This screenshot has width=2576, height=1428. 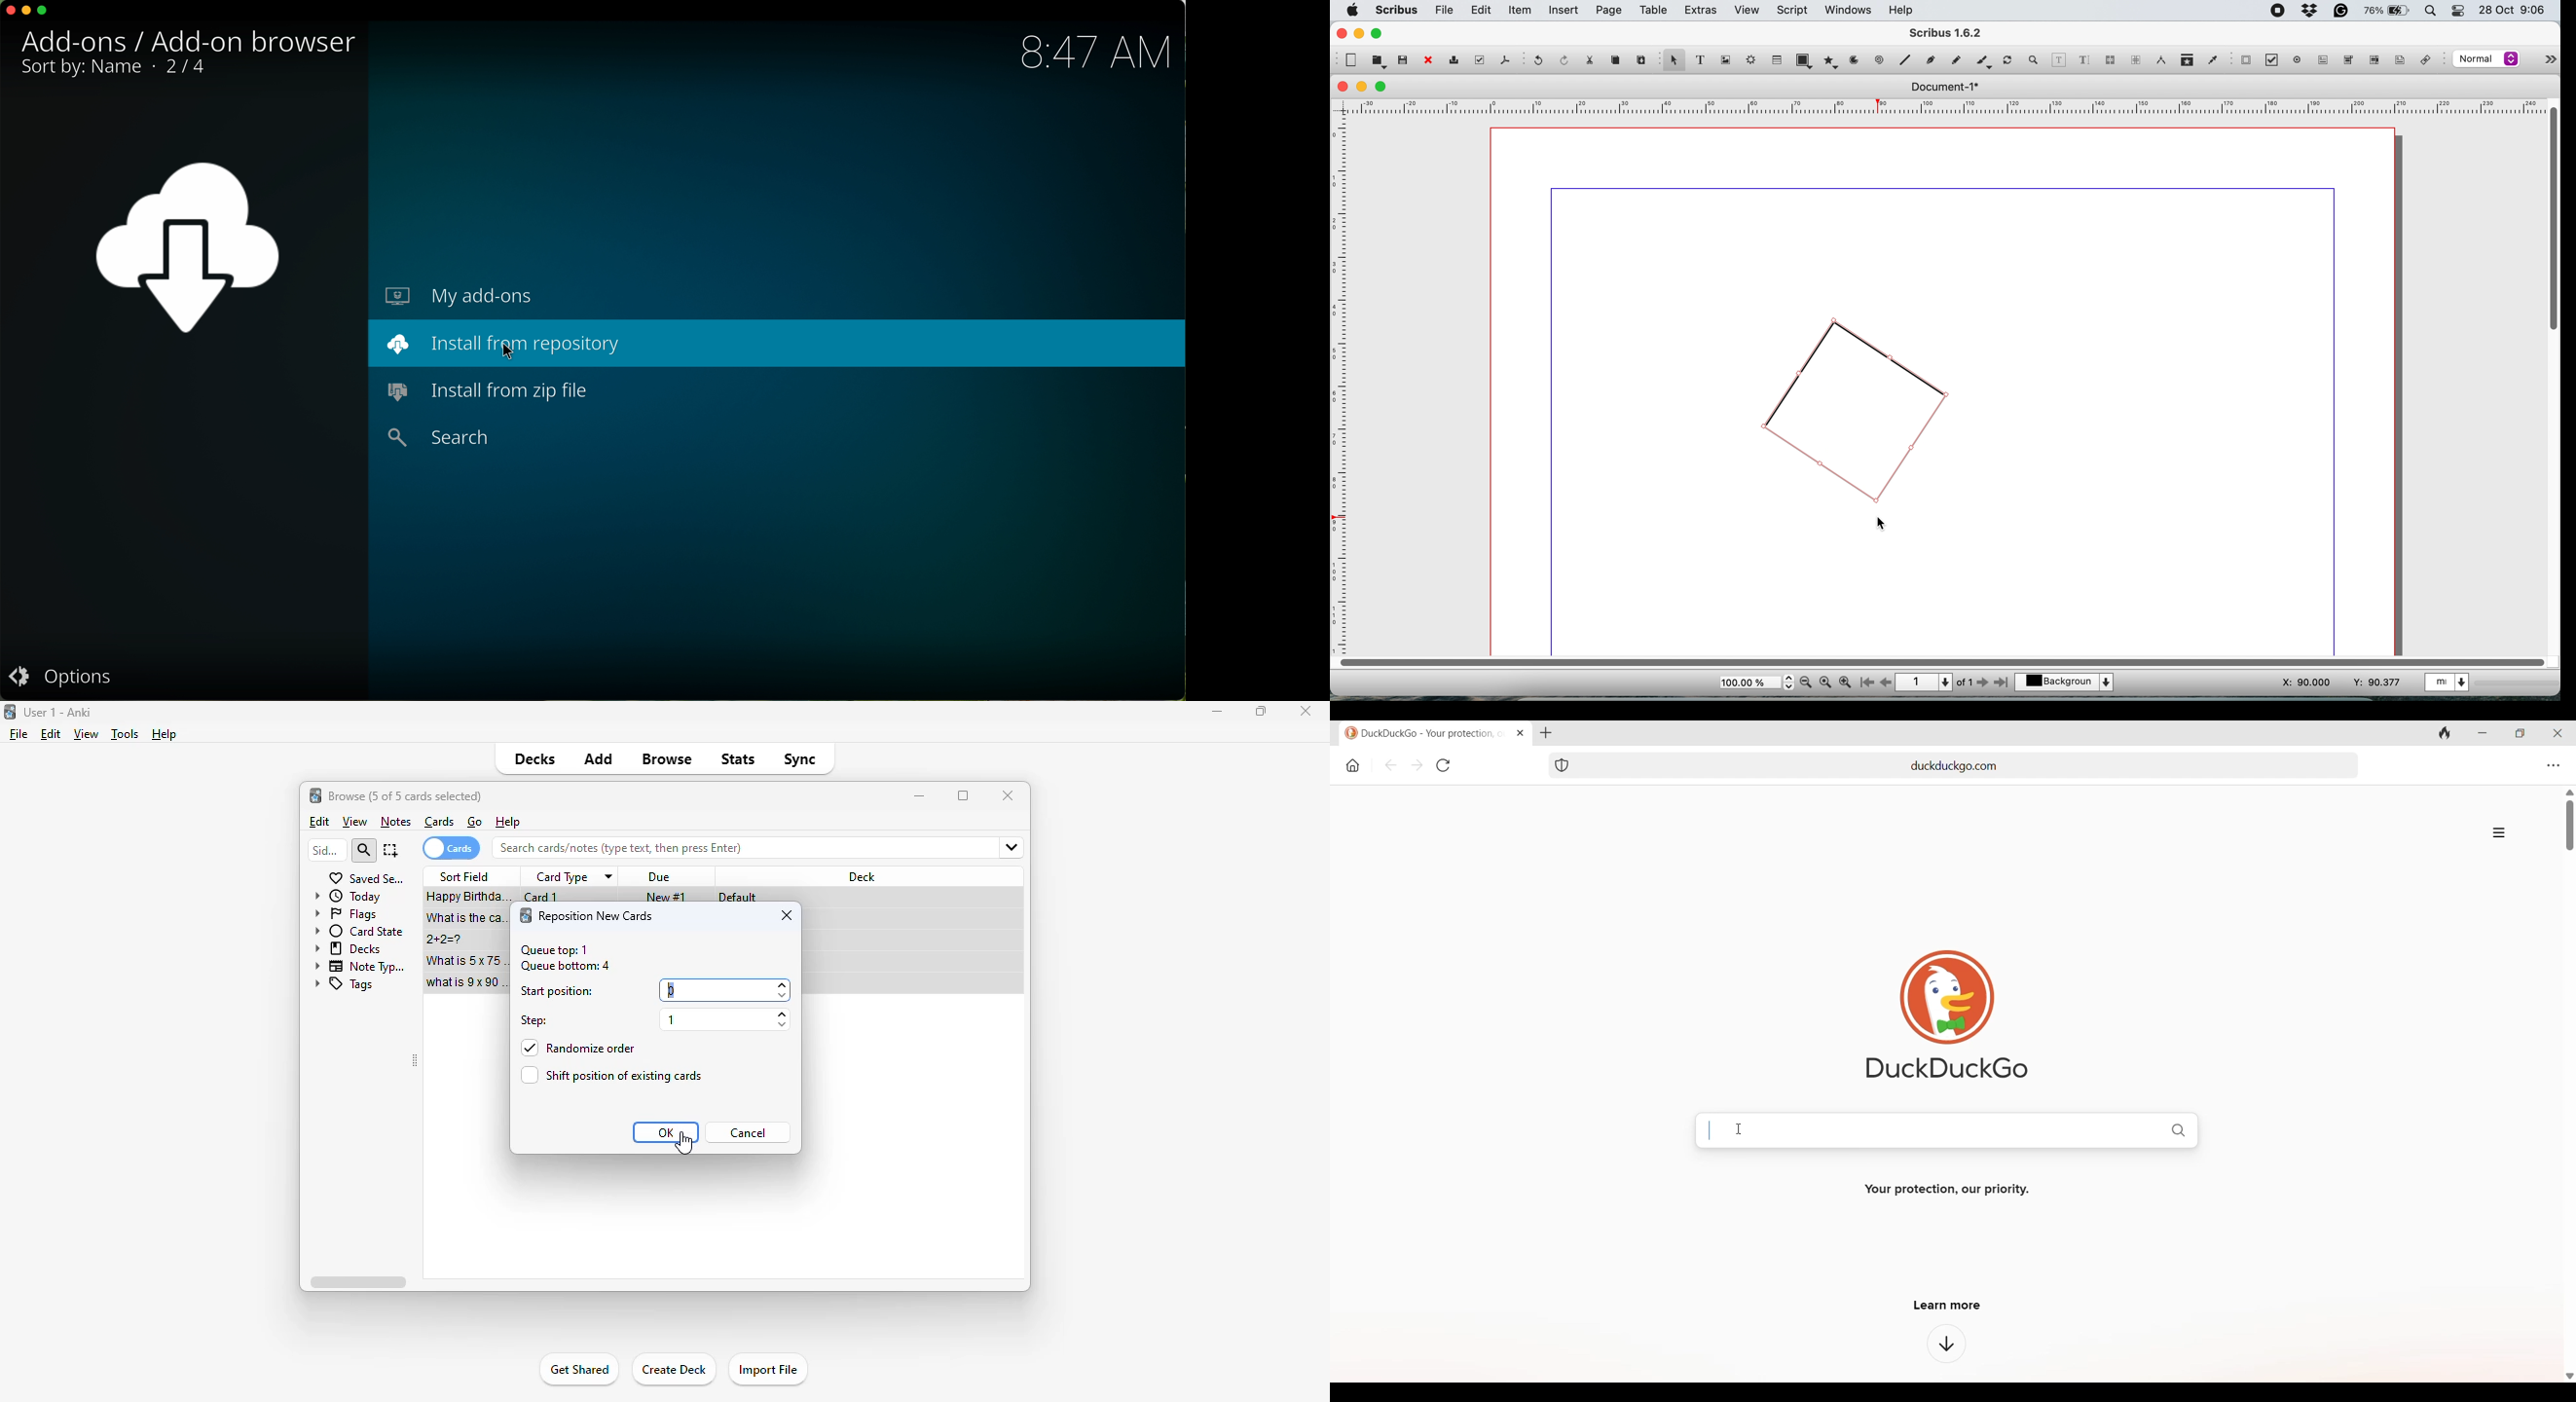 I want to click on default, so click(x=740, y=898).